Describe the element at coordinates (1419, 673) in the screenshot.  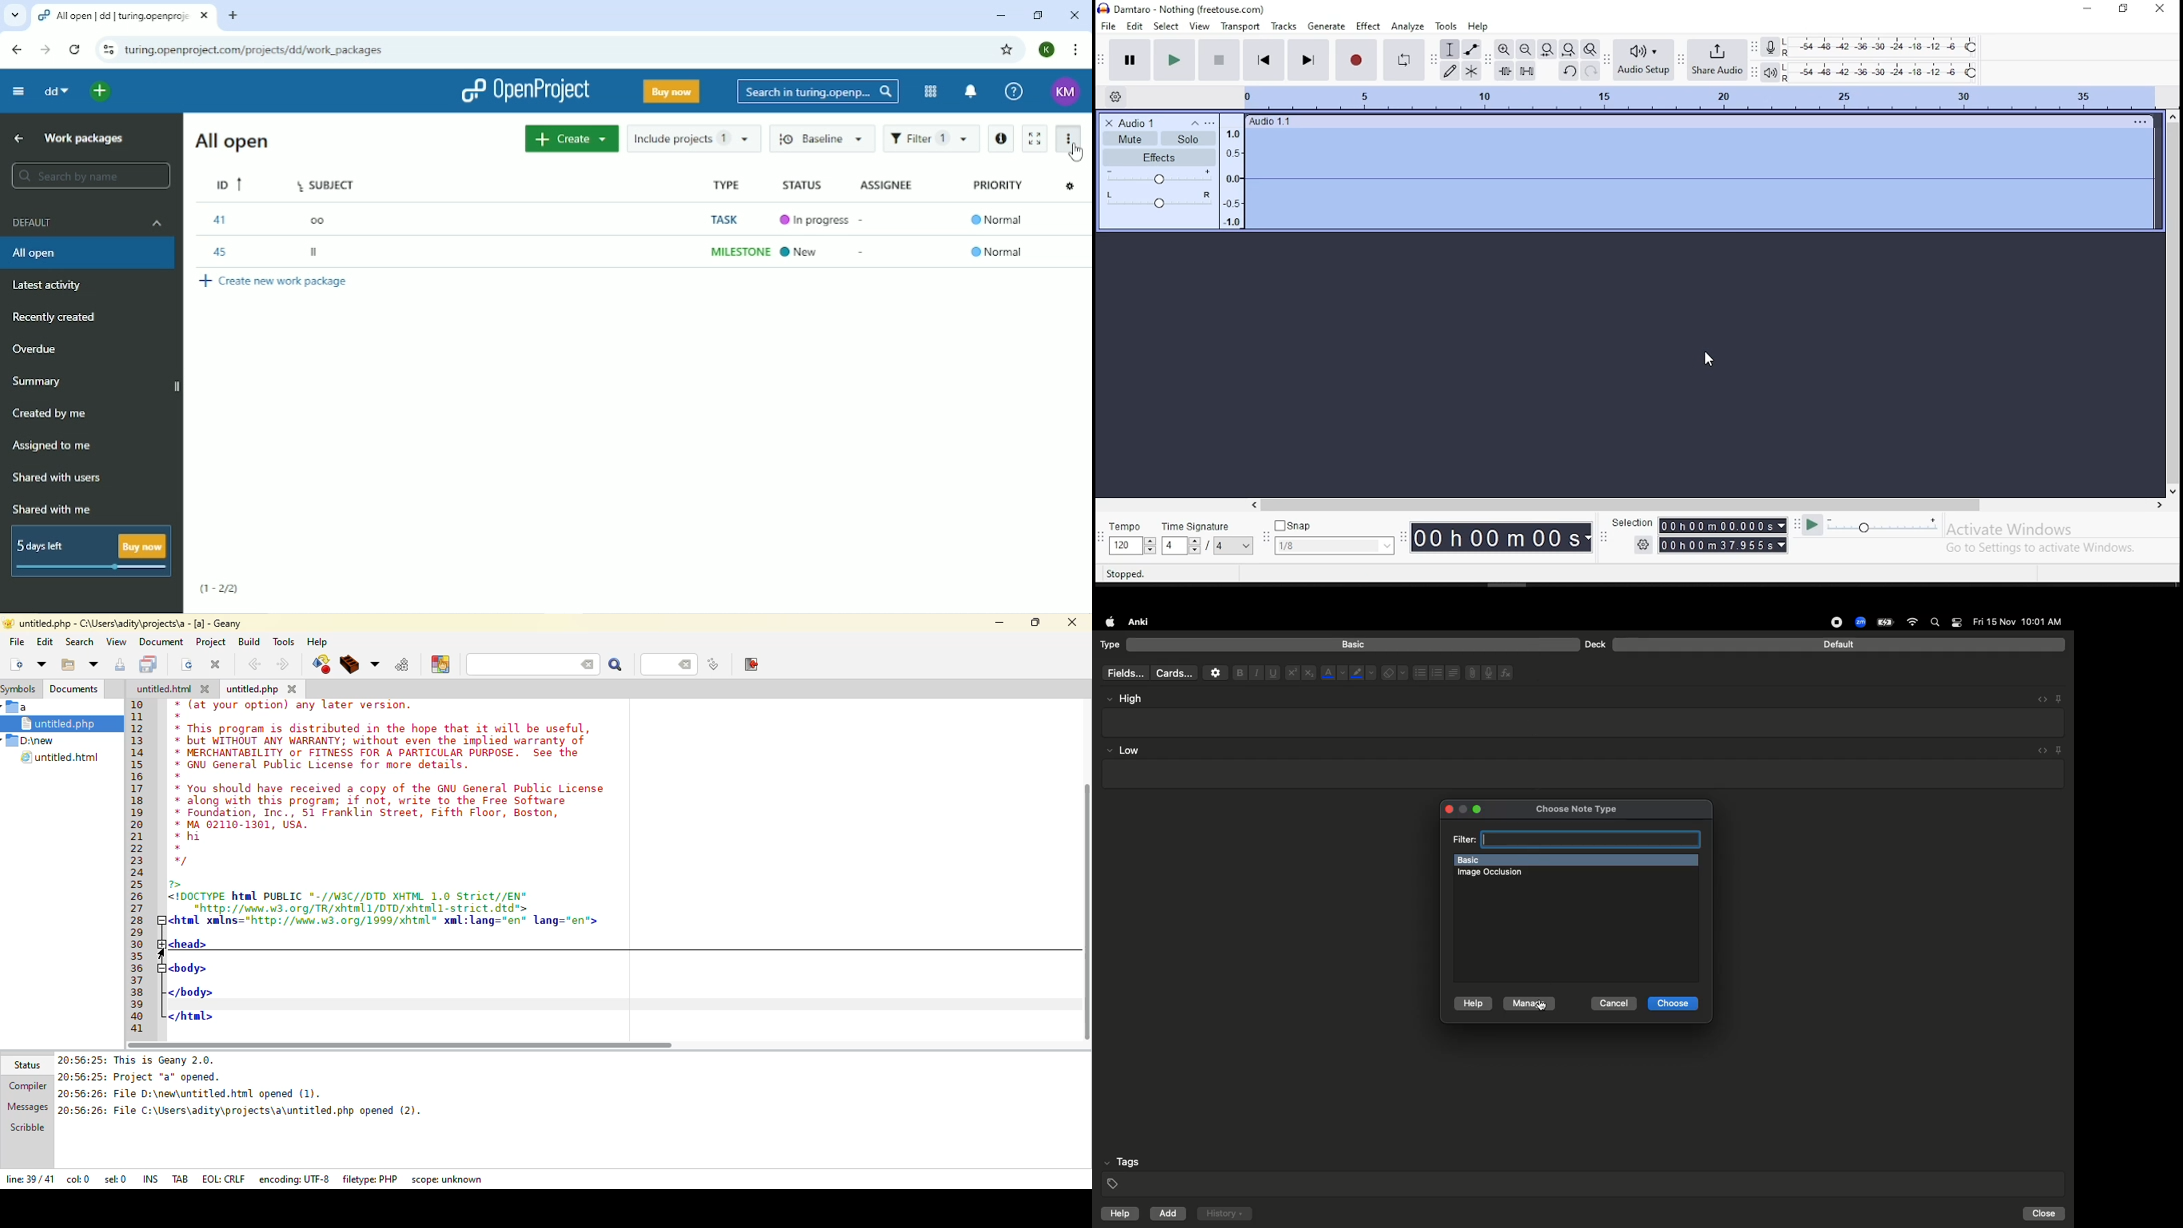
I see `Bullet` at that location.